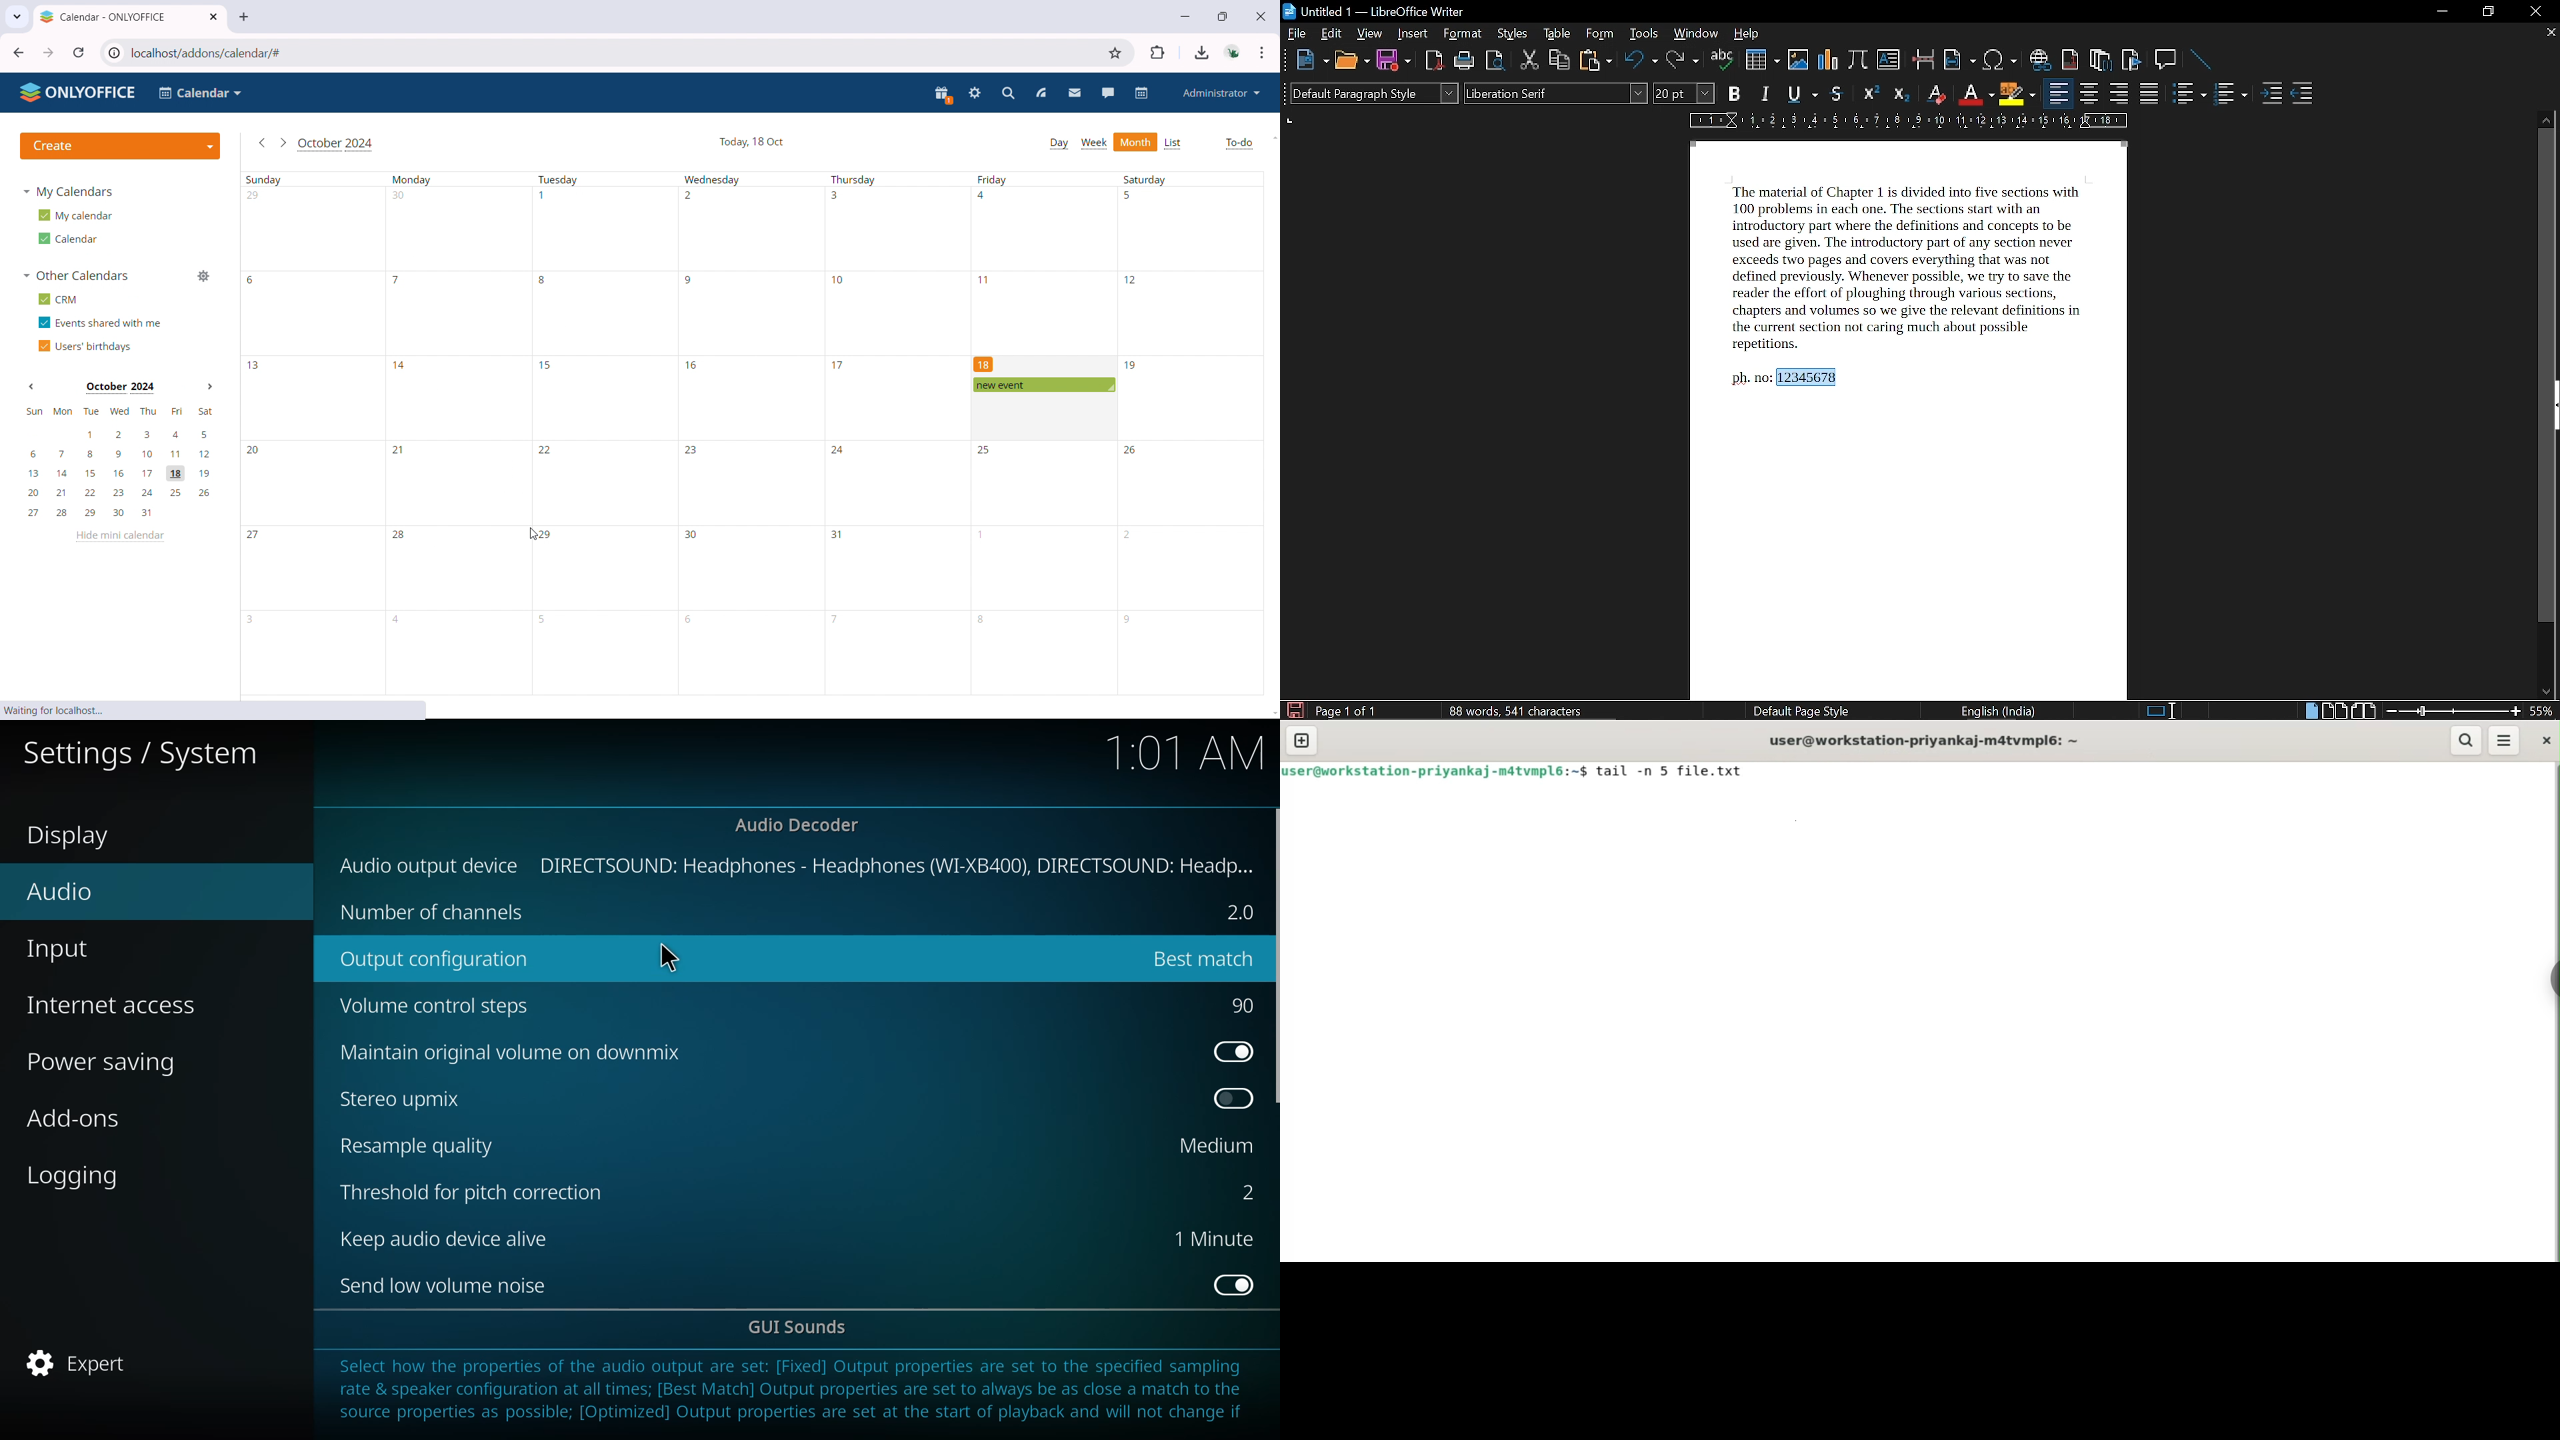 The height and width of the screenshot is (1456, 2576). Describe the element at coordinates (1040, 93) in the screenshot. I see `feed` at that location.